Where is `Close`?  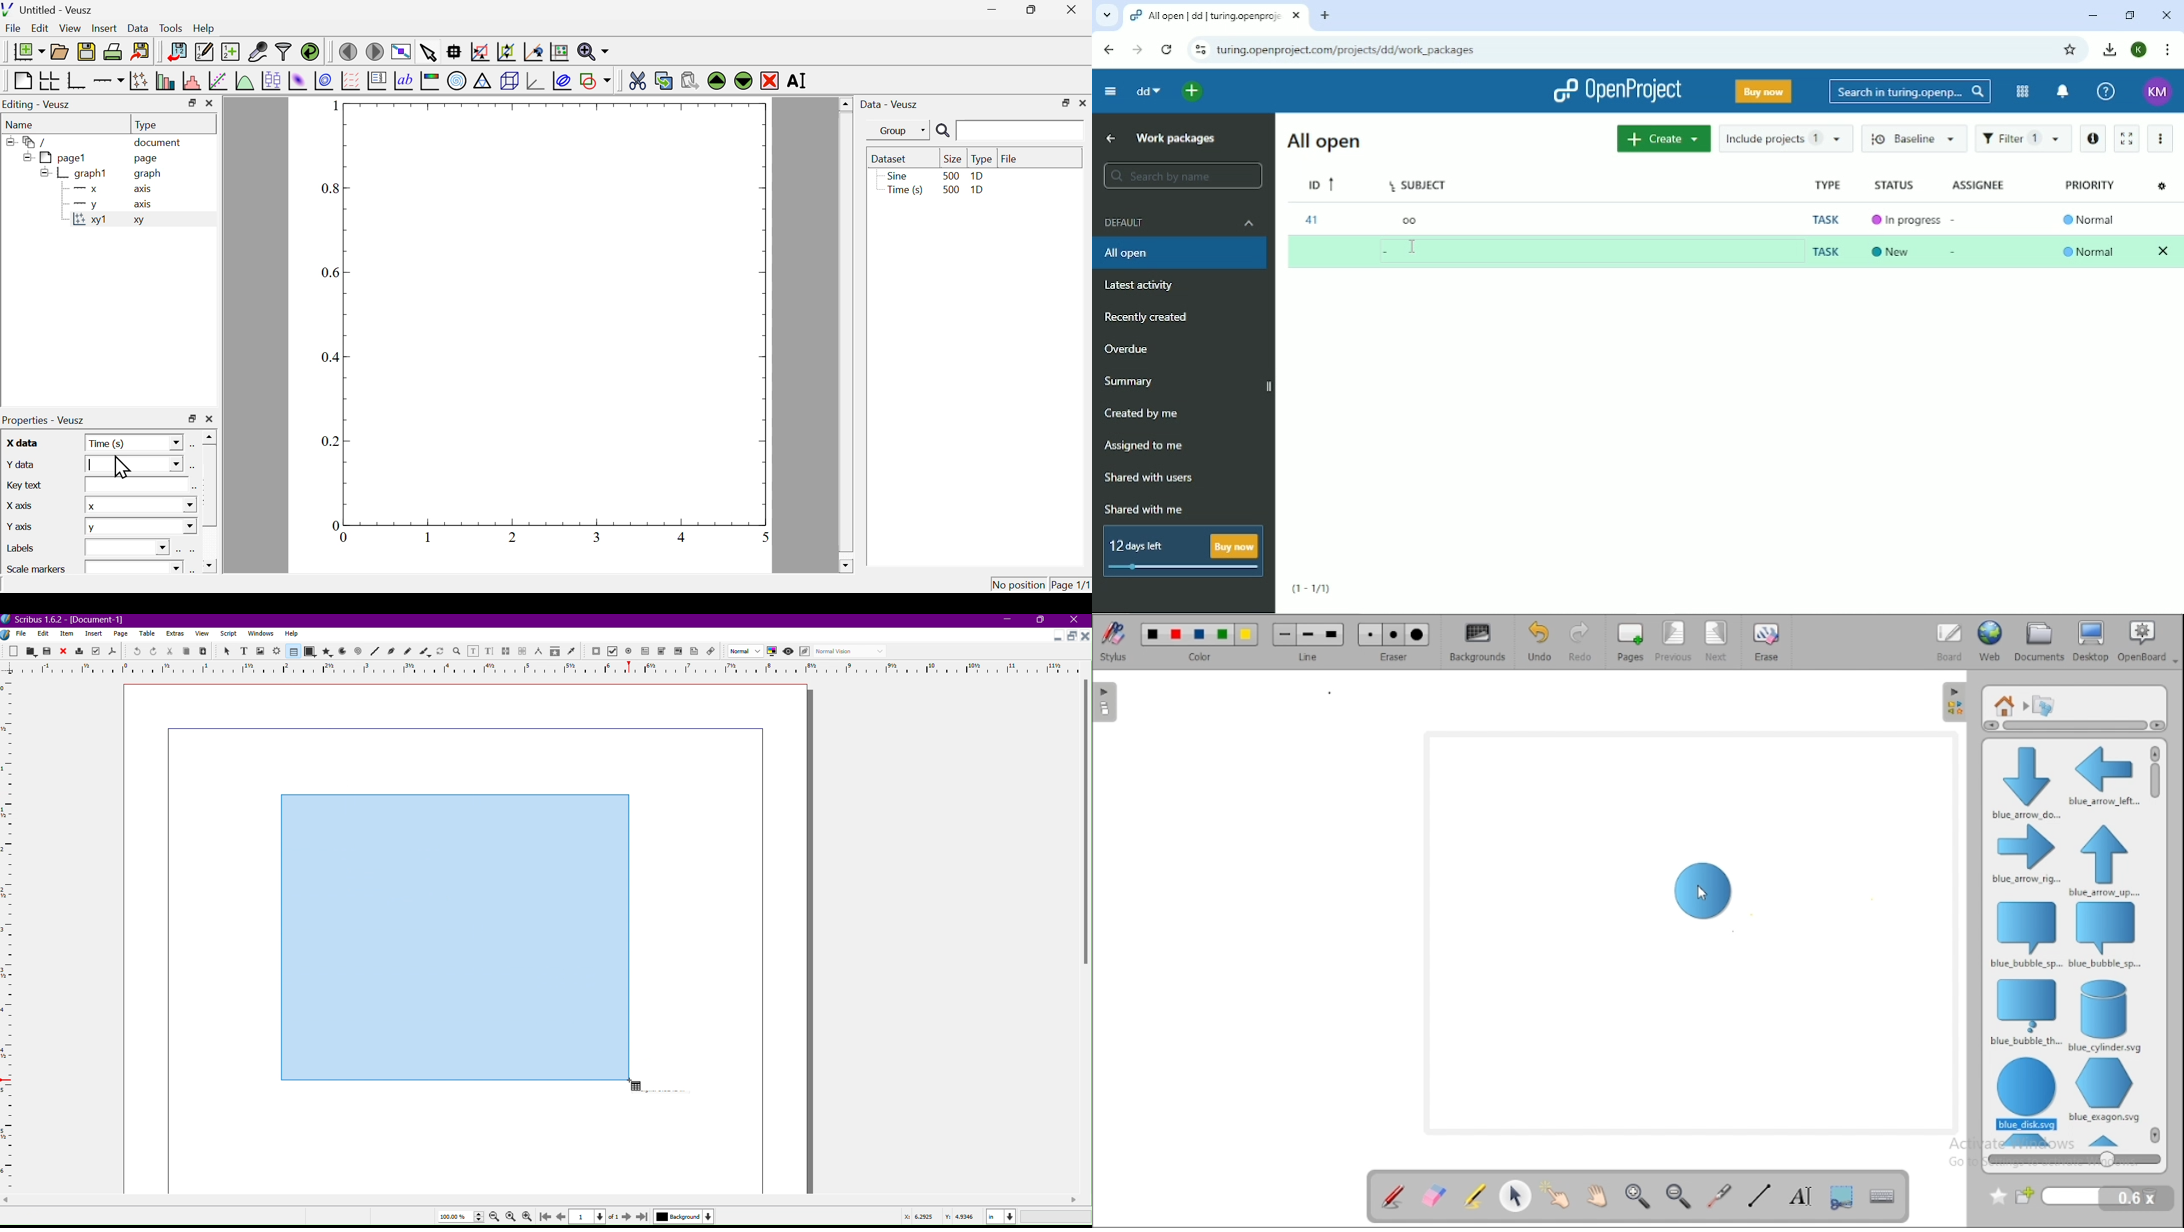
Close is located at coordinates (1077, 621).